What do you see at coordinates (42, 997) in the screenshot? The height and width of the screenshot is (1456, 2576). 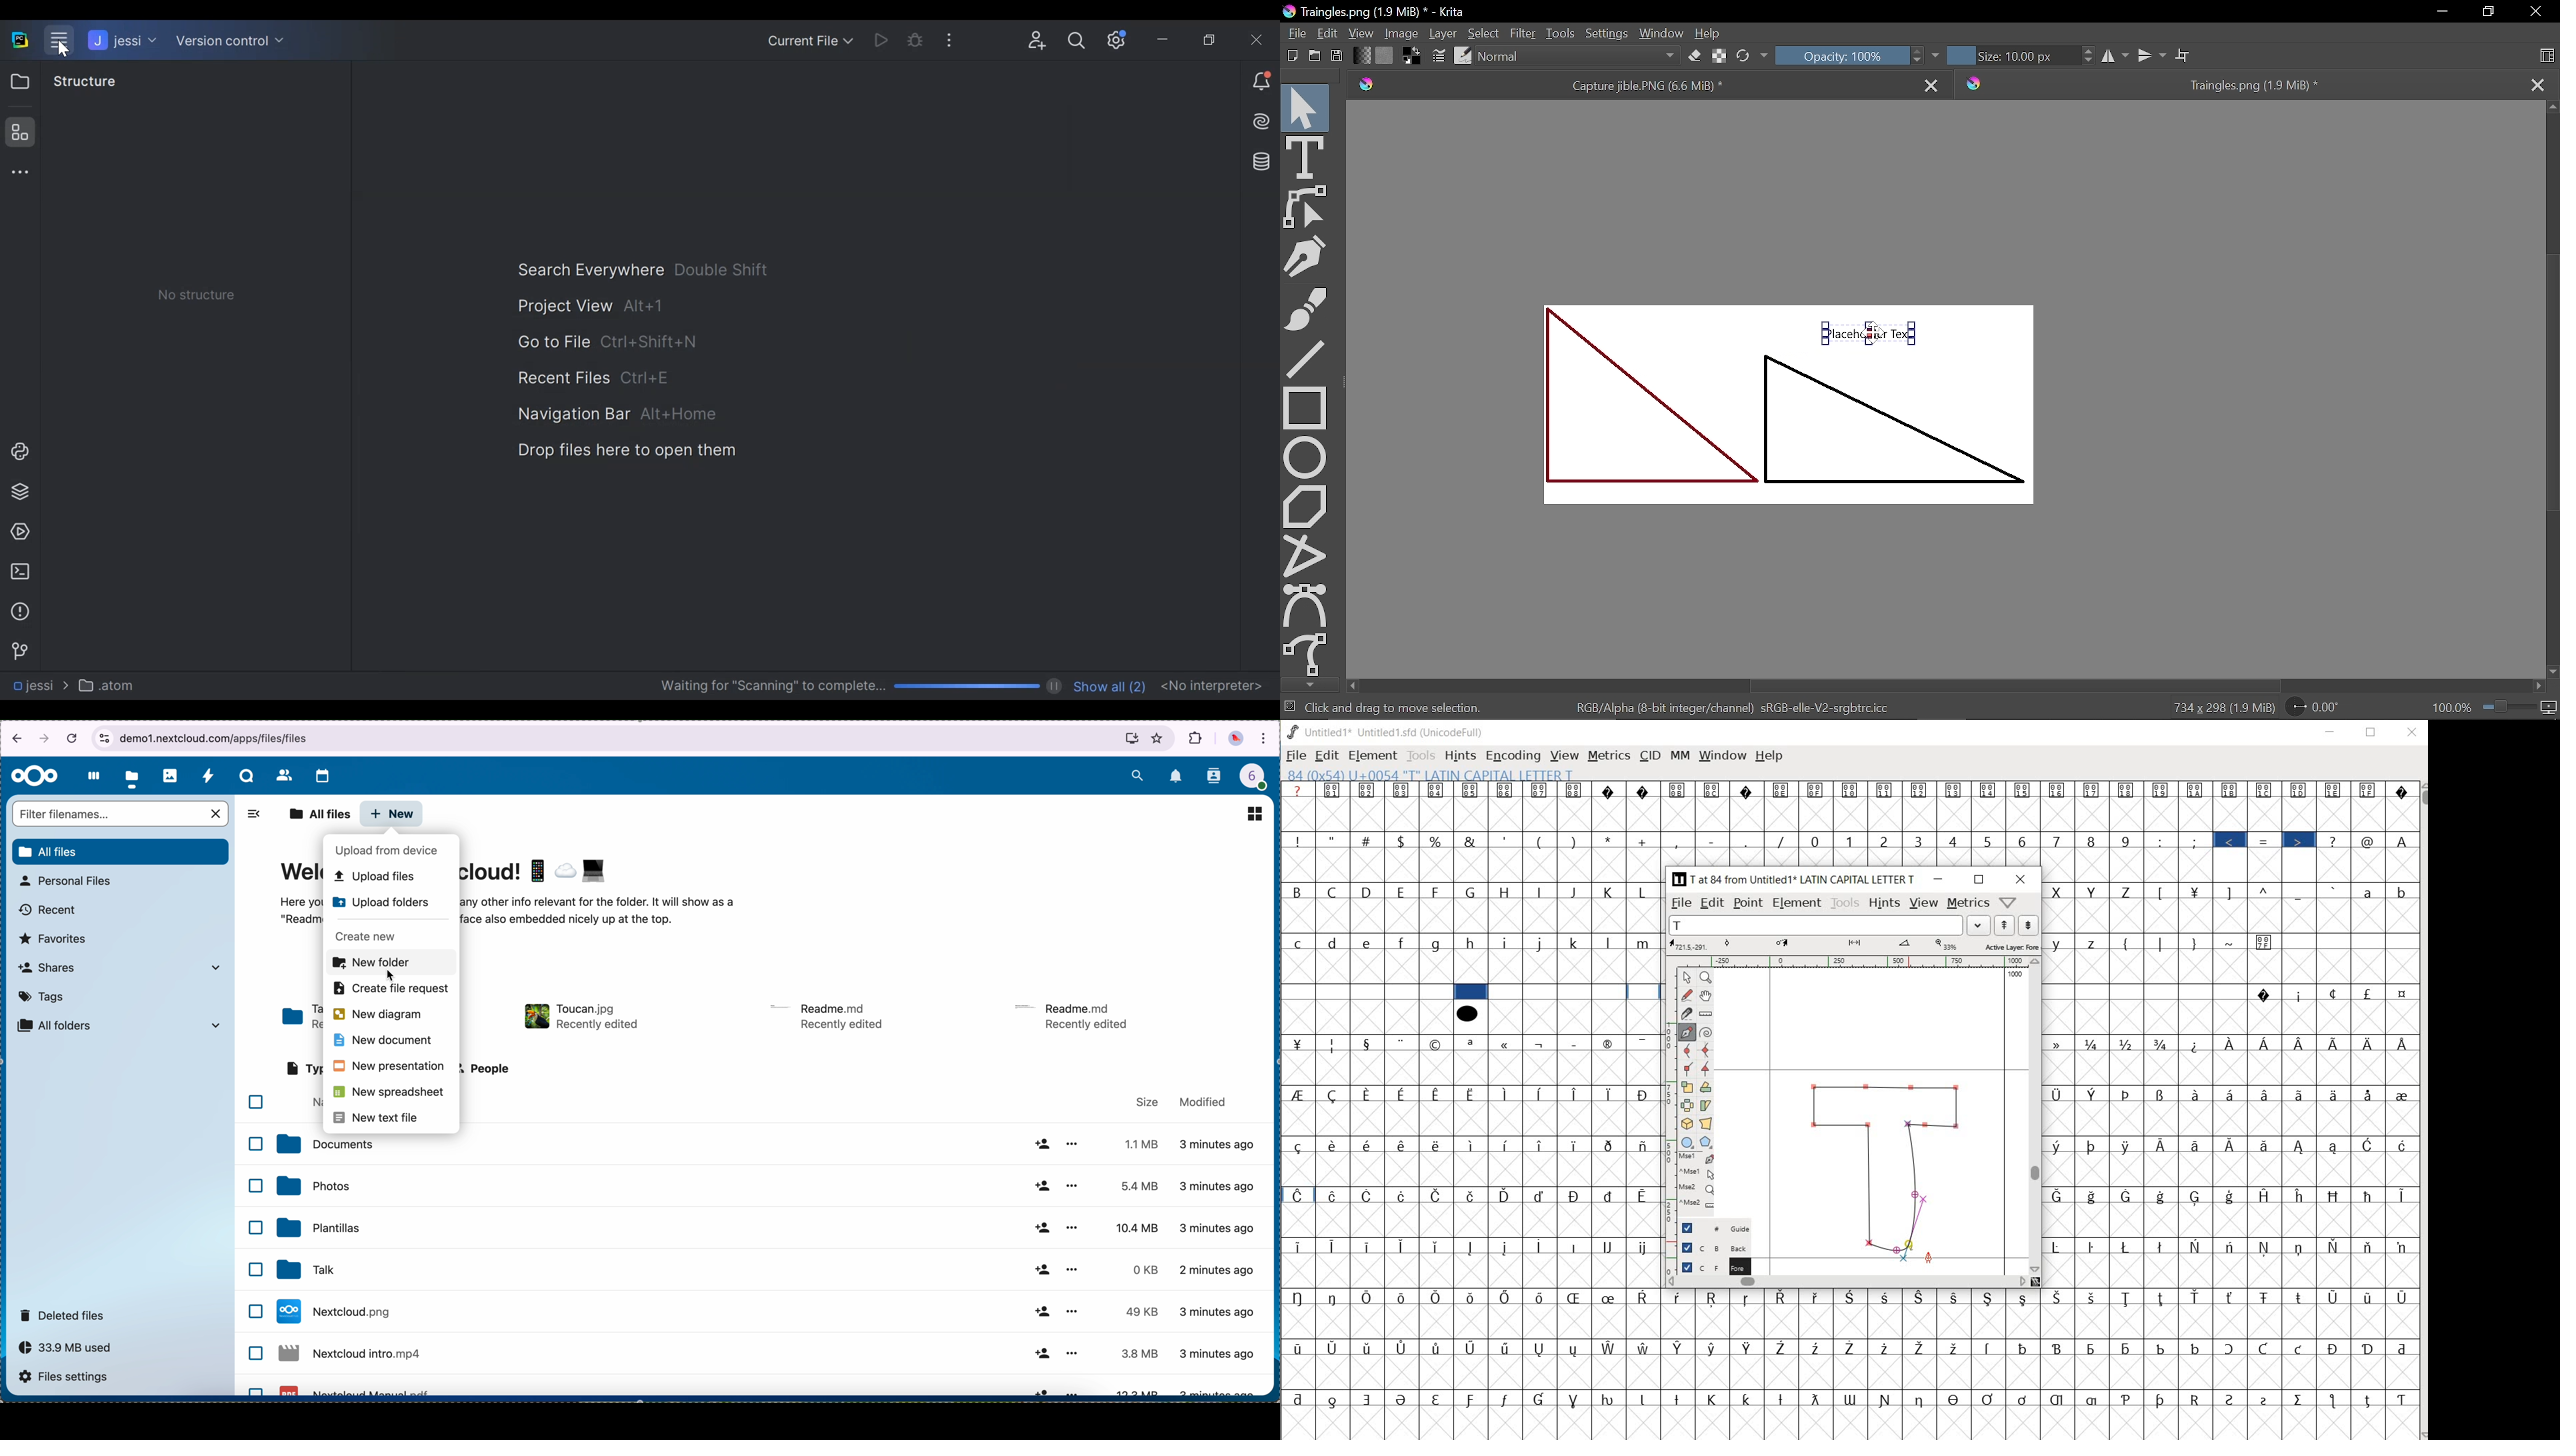 I see `tags` at bounding box center [42, 997].